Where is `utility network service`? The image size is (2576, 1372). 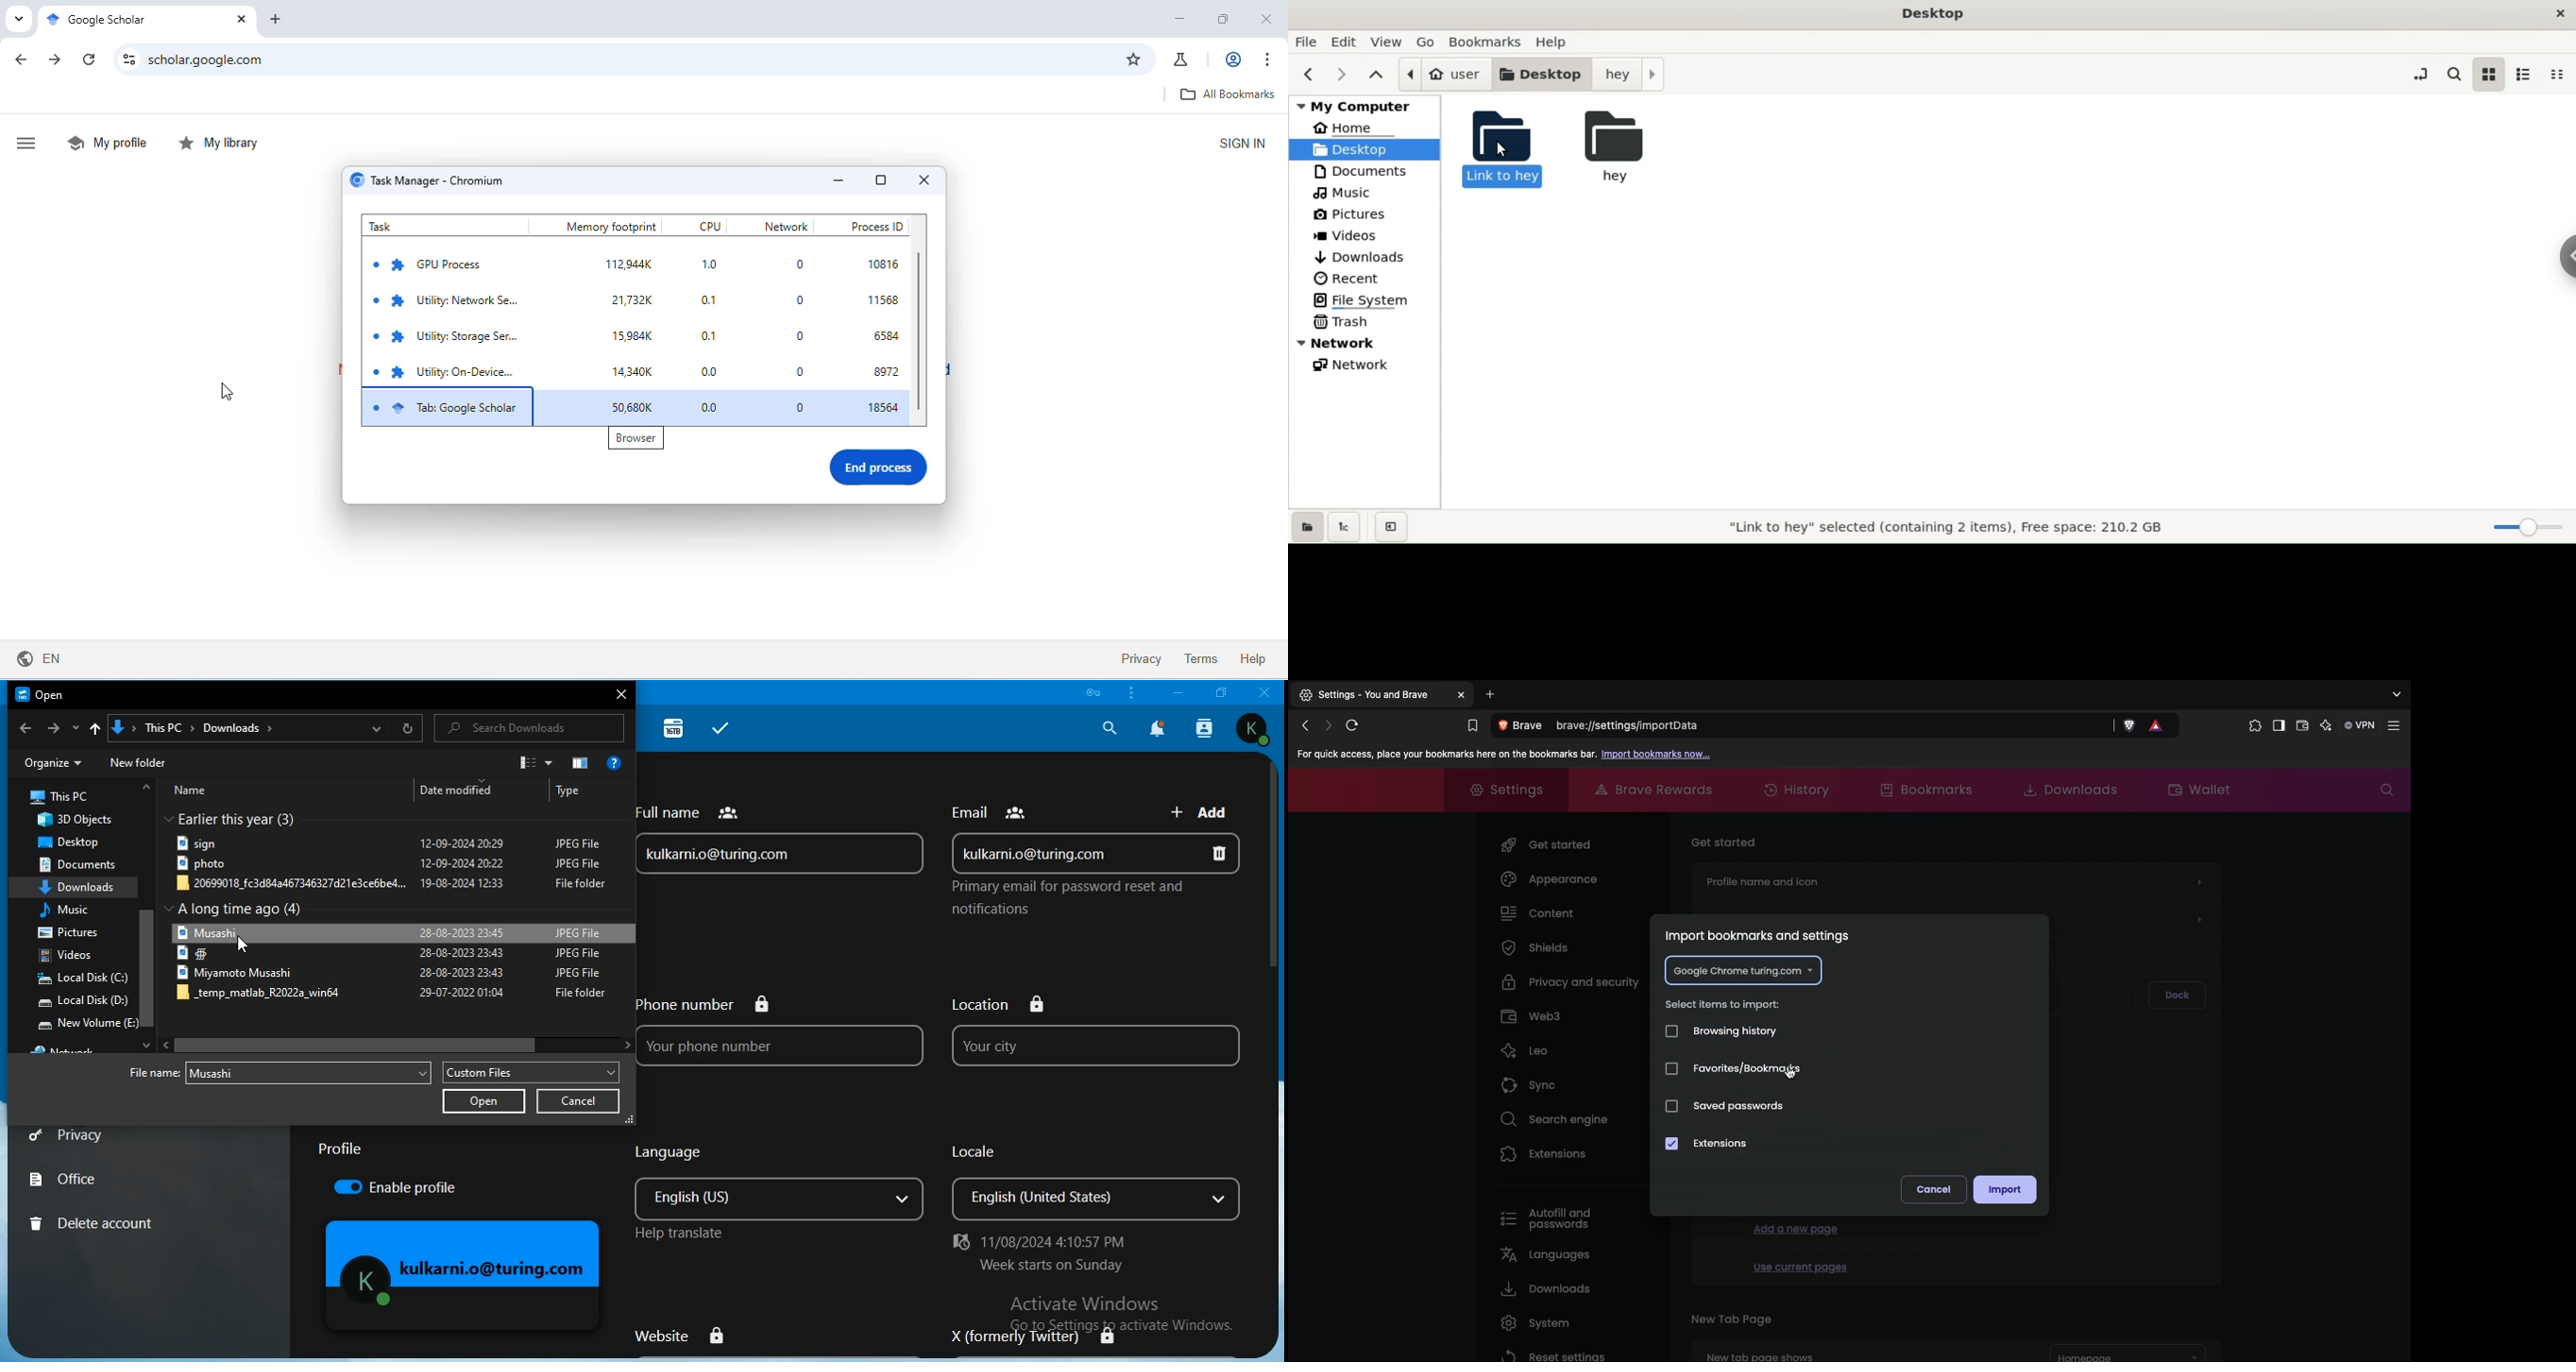 utility network service is located at coordinates (450, 303).